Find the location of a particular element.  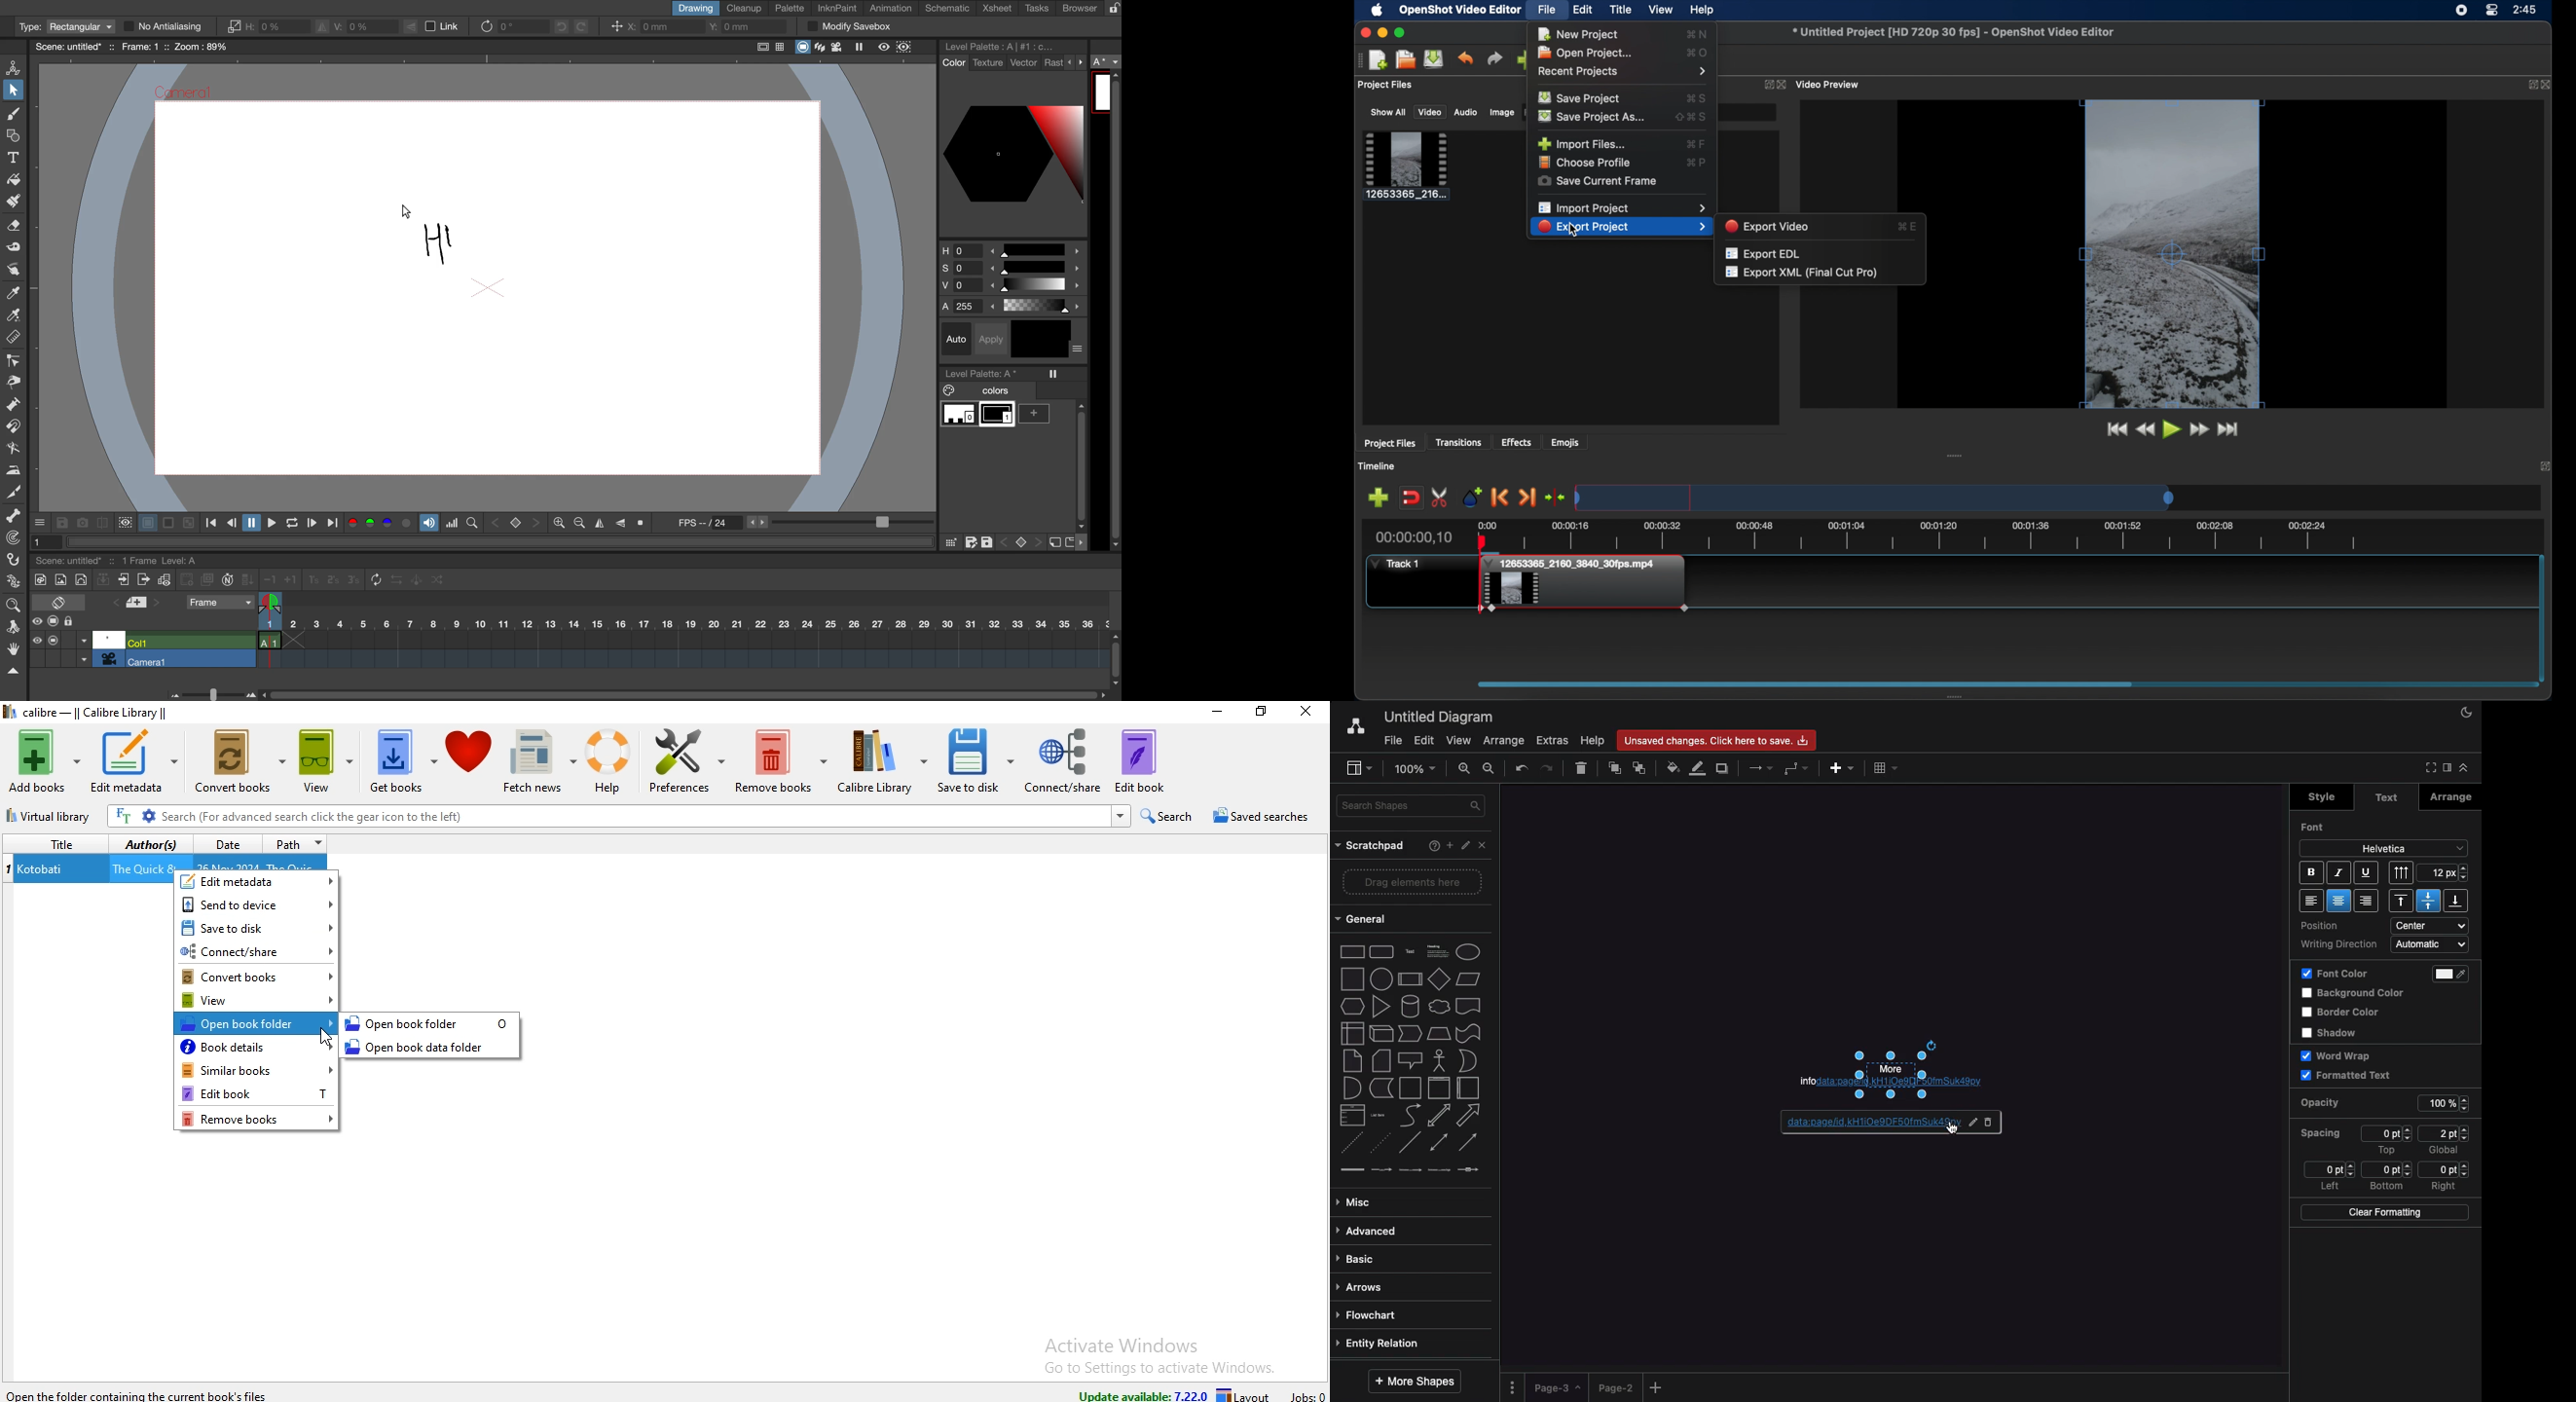

More shapes is located at coordinates (1417, 1380).